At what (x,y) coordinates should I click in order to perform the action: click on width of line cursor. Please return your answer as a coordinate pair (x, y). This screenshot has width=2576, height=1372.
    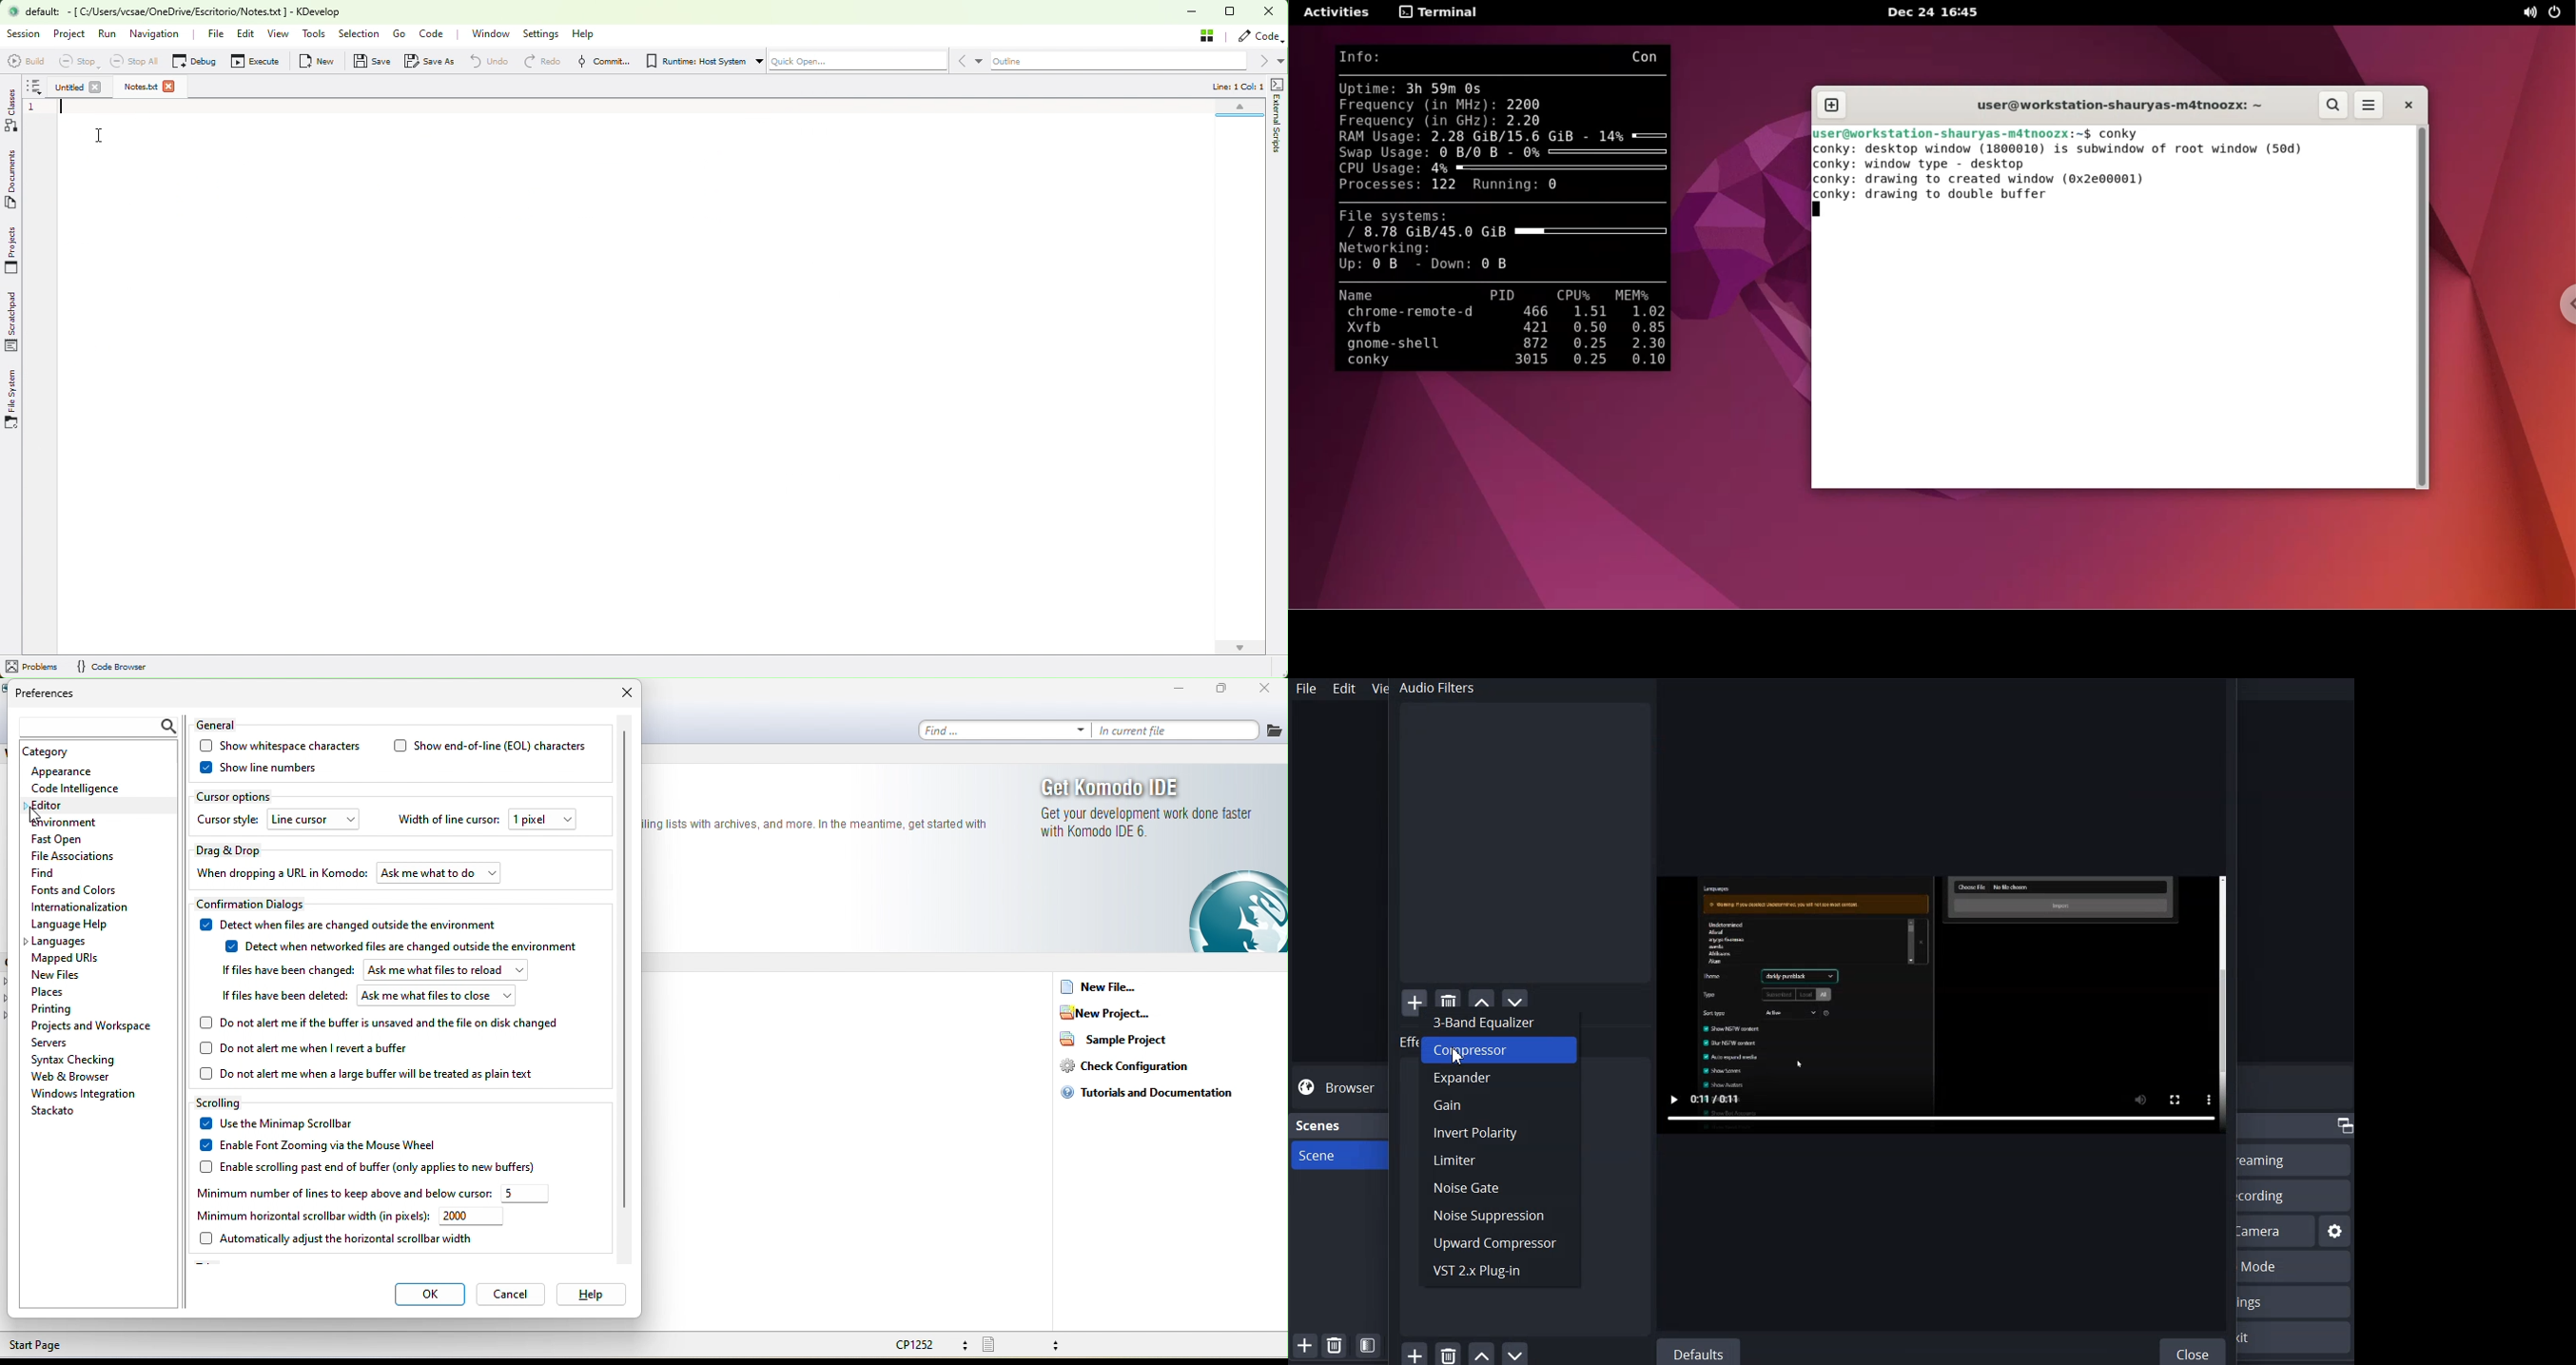
    Looking at the image, I should click on (447, 822).